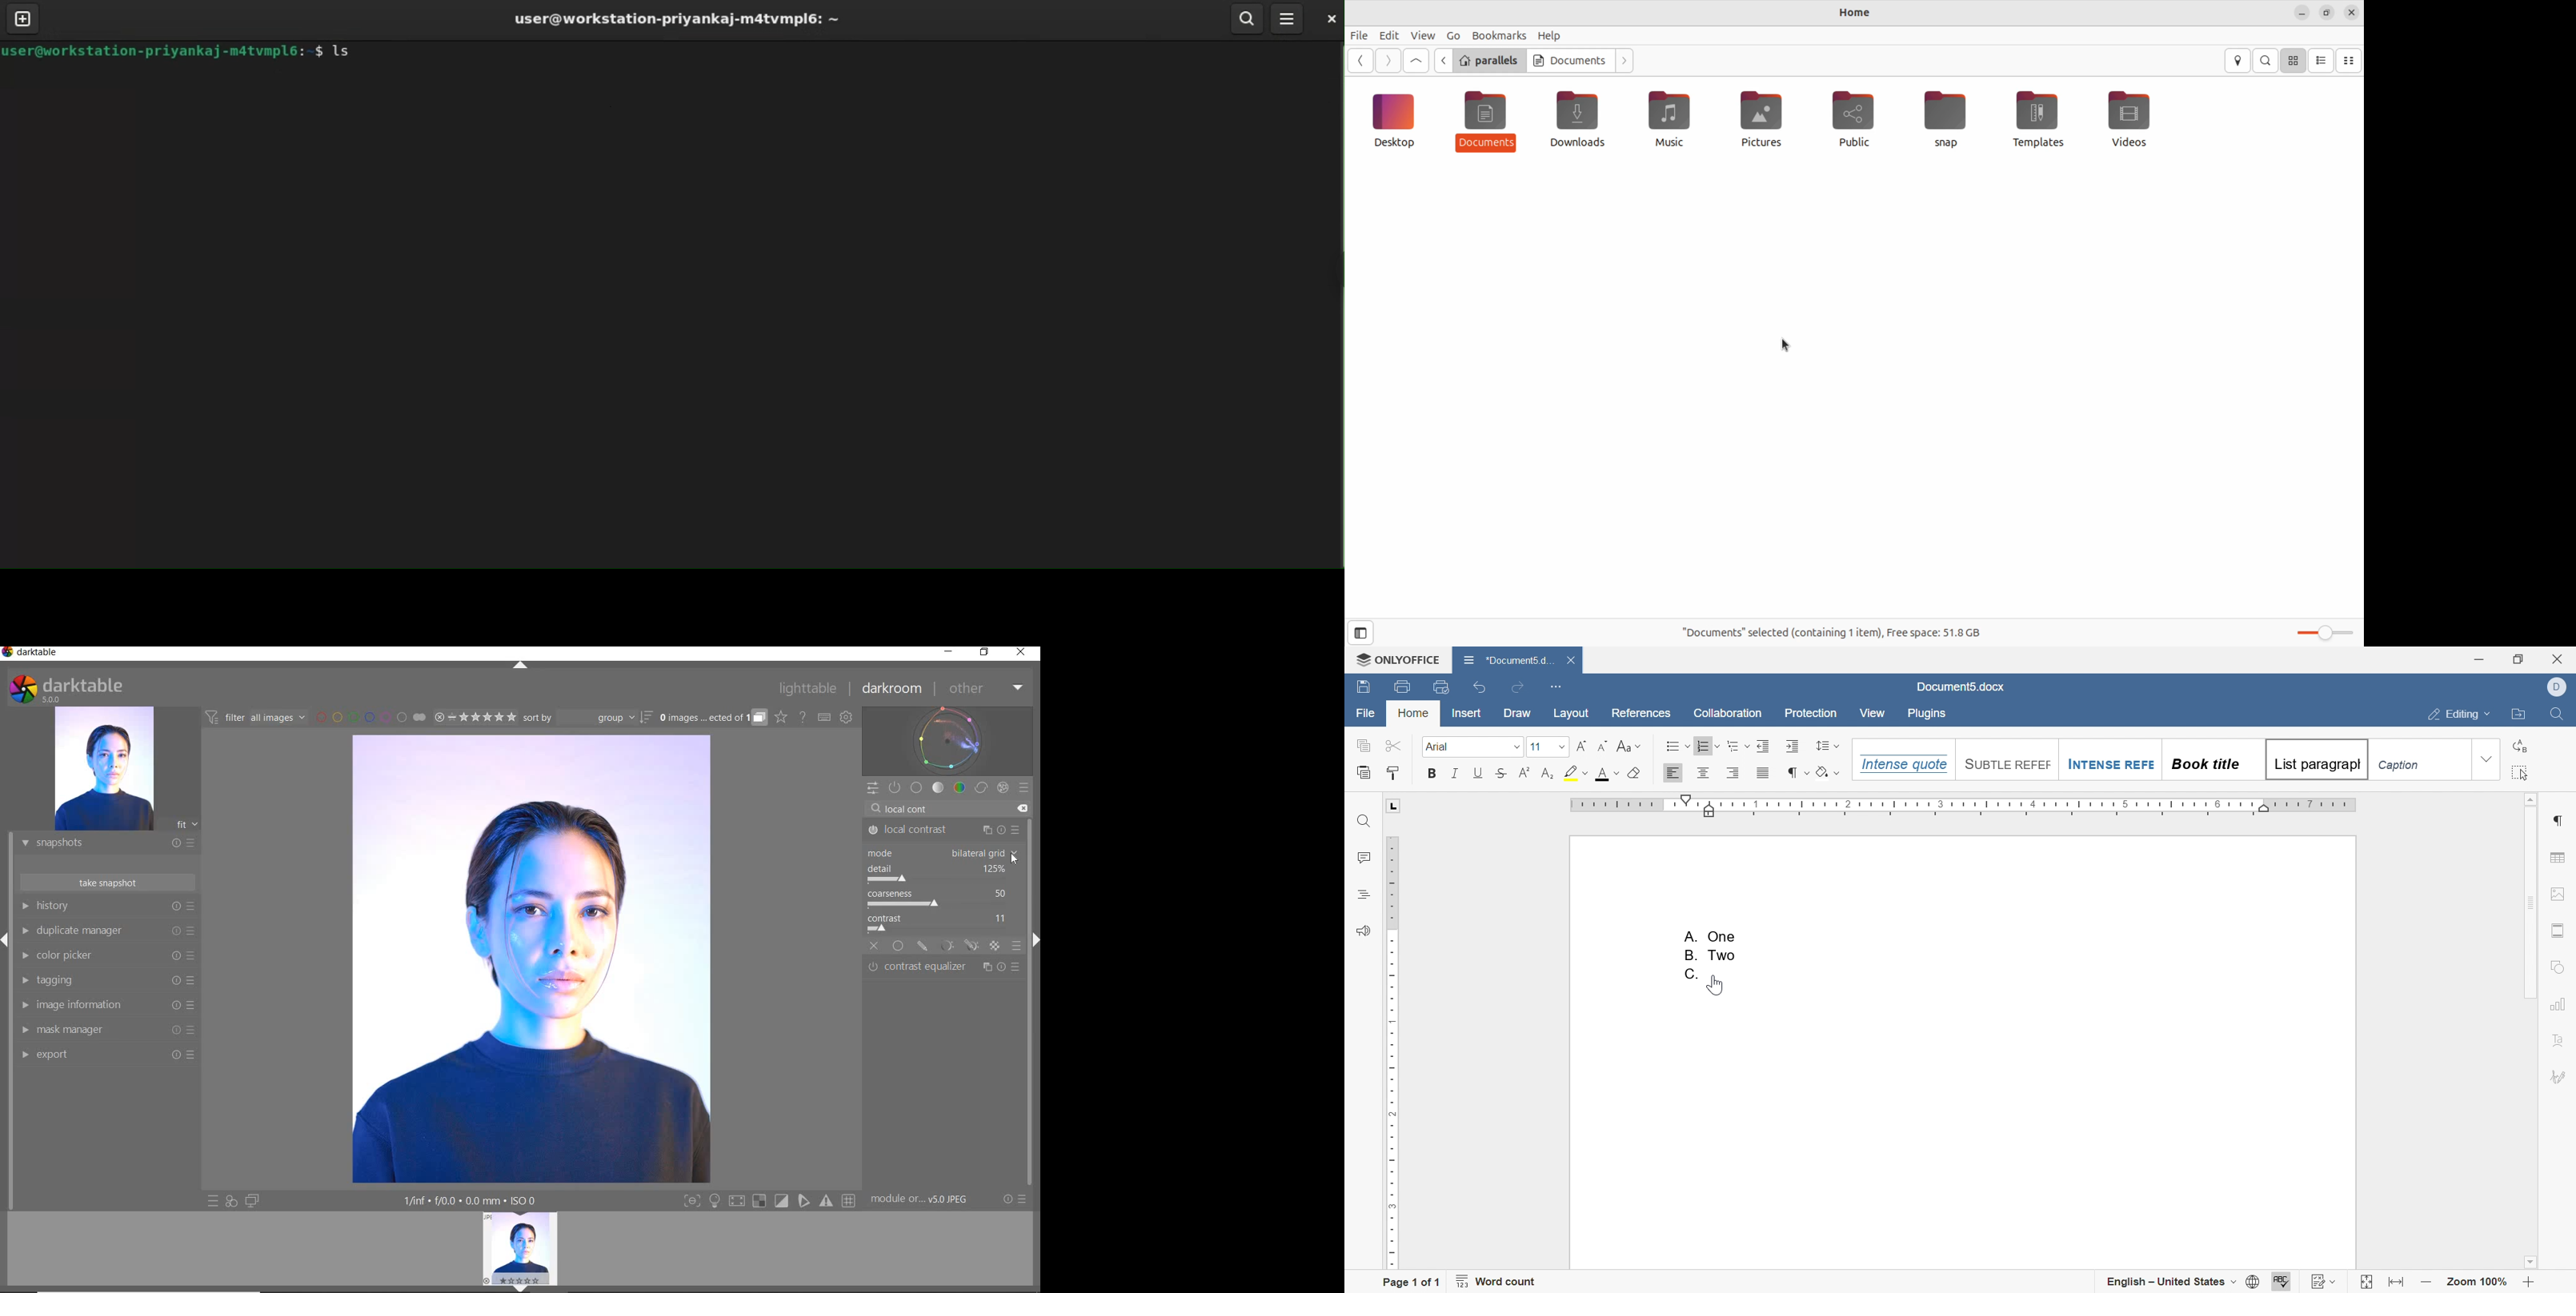  Describe the element at coordinates (103, 844) in the screenshot. I see `SNAPSHOTS` at that location.